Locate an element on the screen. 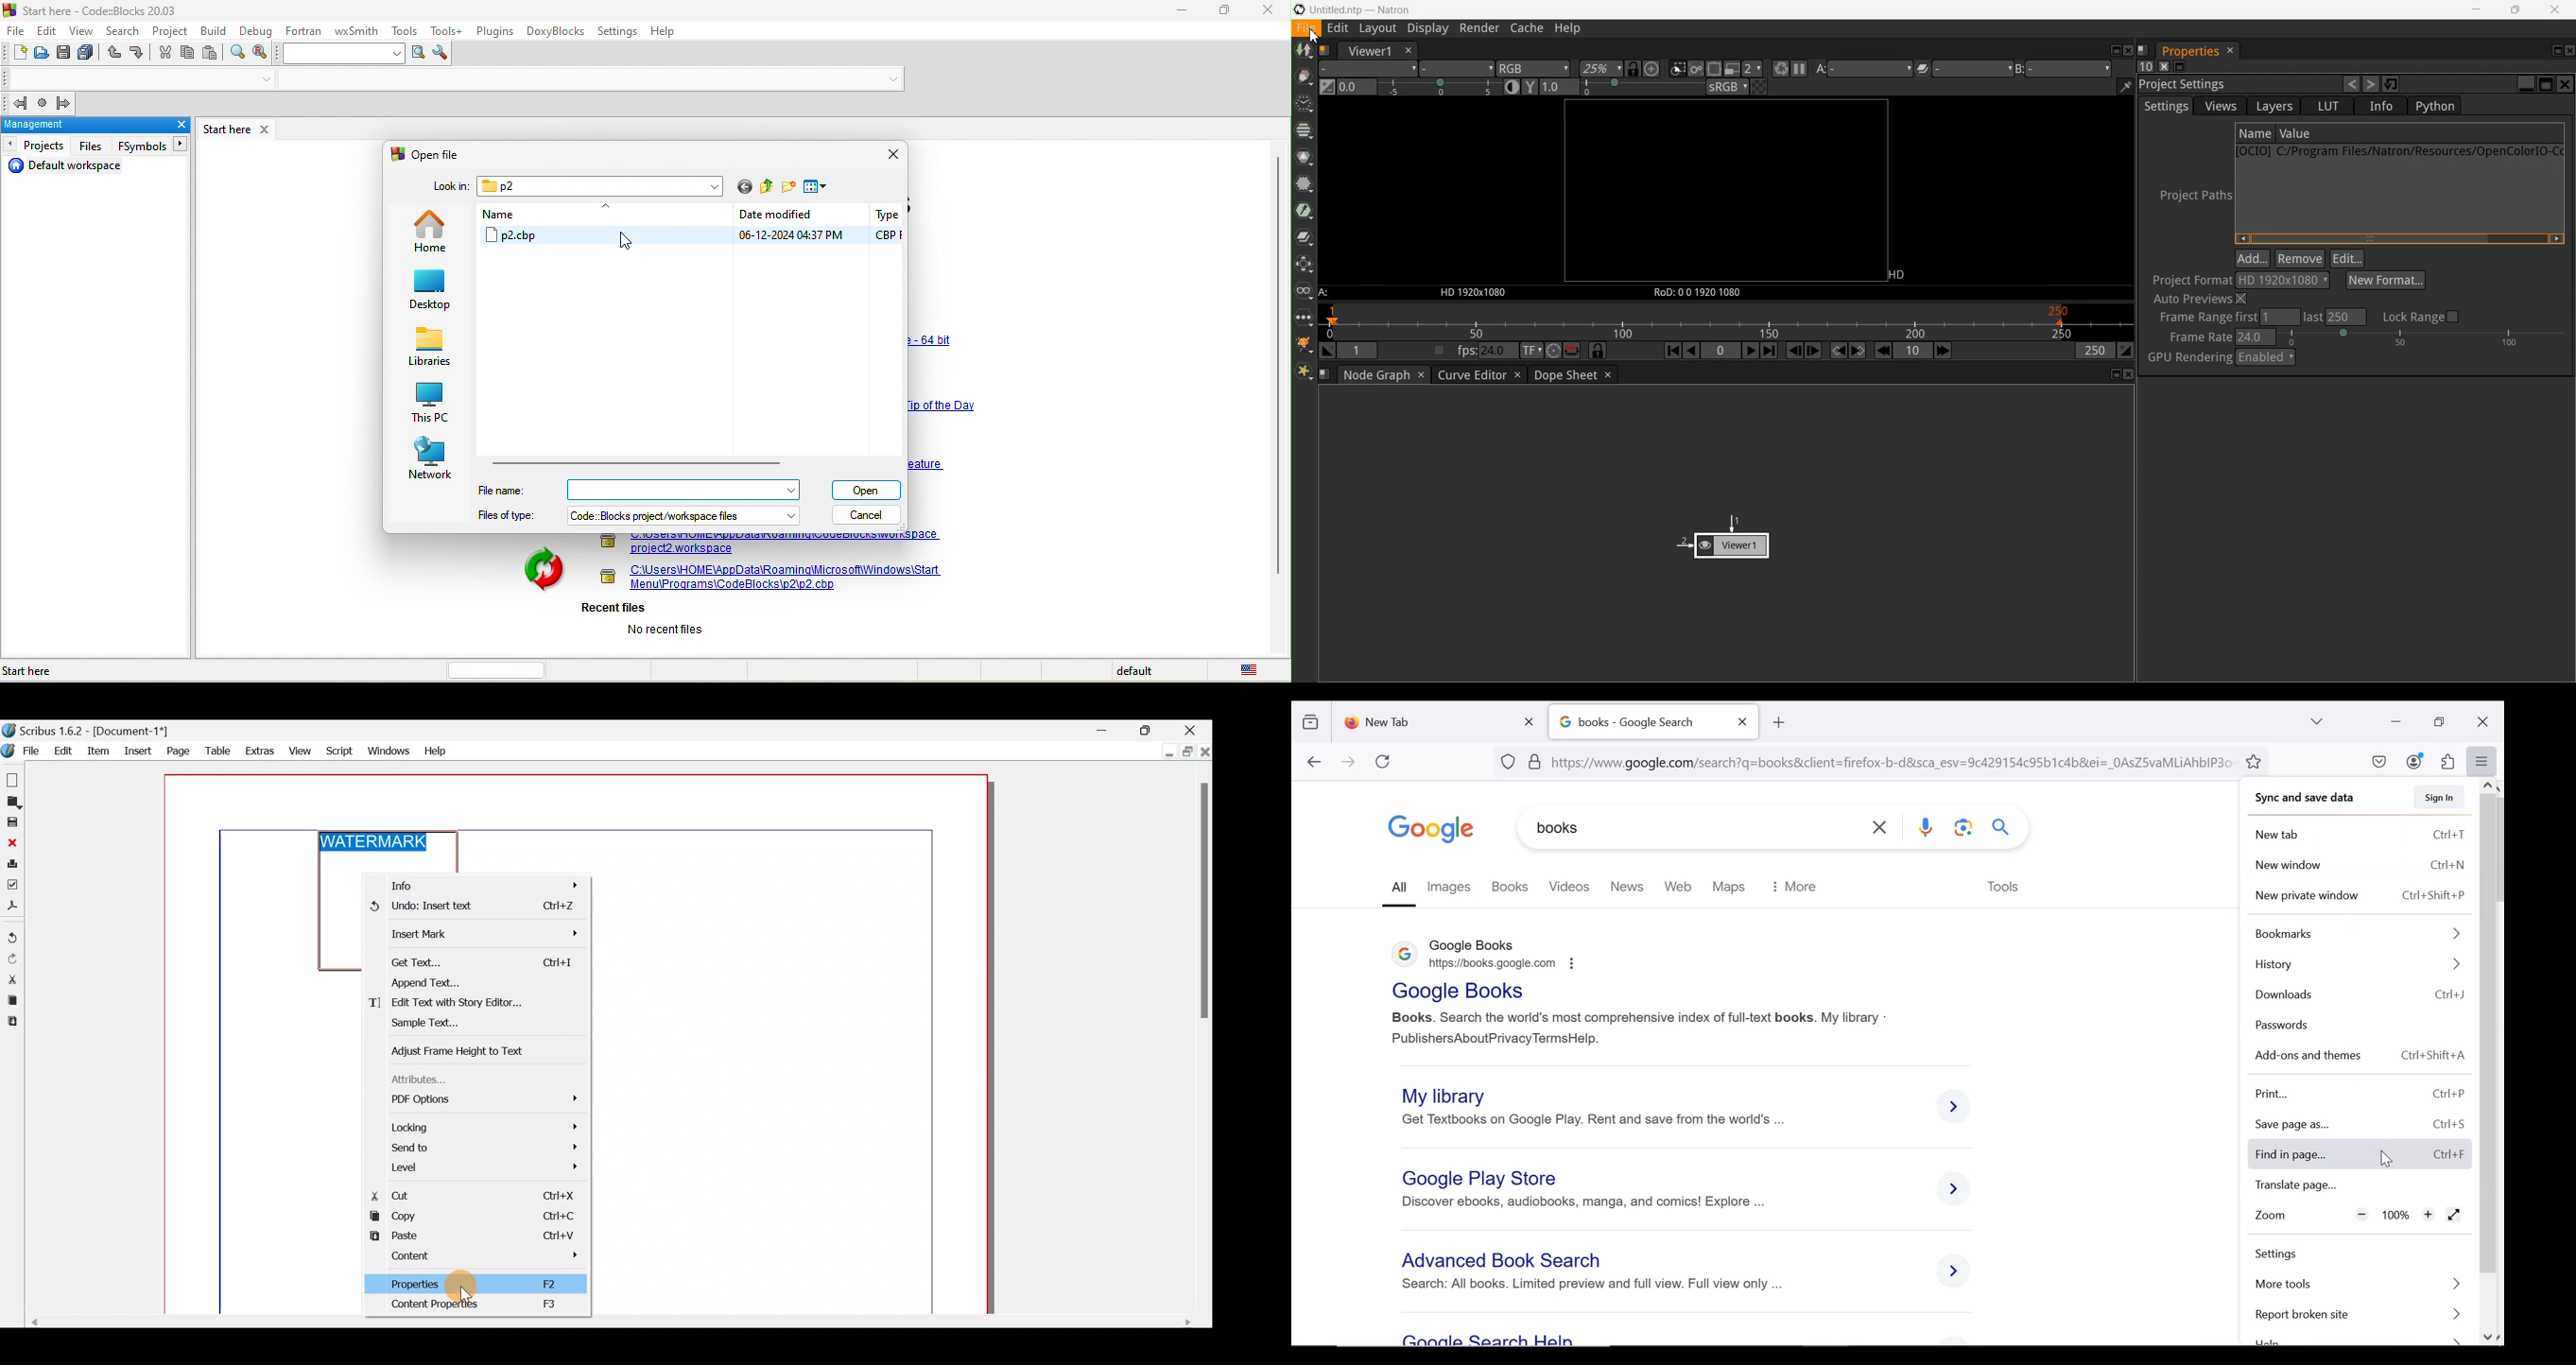 This screenshot has height=1372, width=2576. search: all books. limited preview and full view. Full view only ... is located at coordinates (1593, 1284).